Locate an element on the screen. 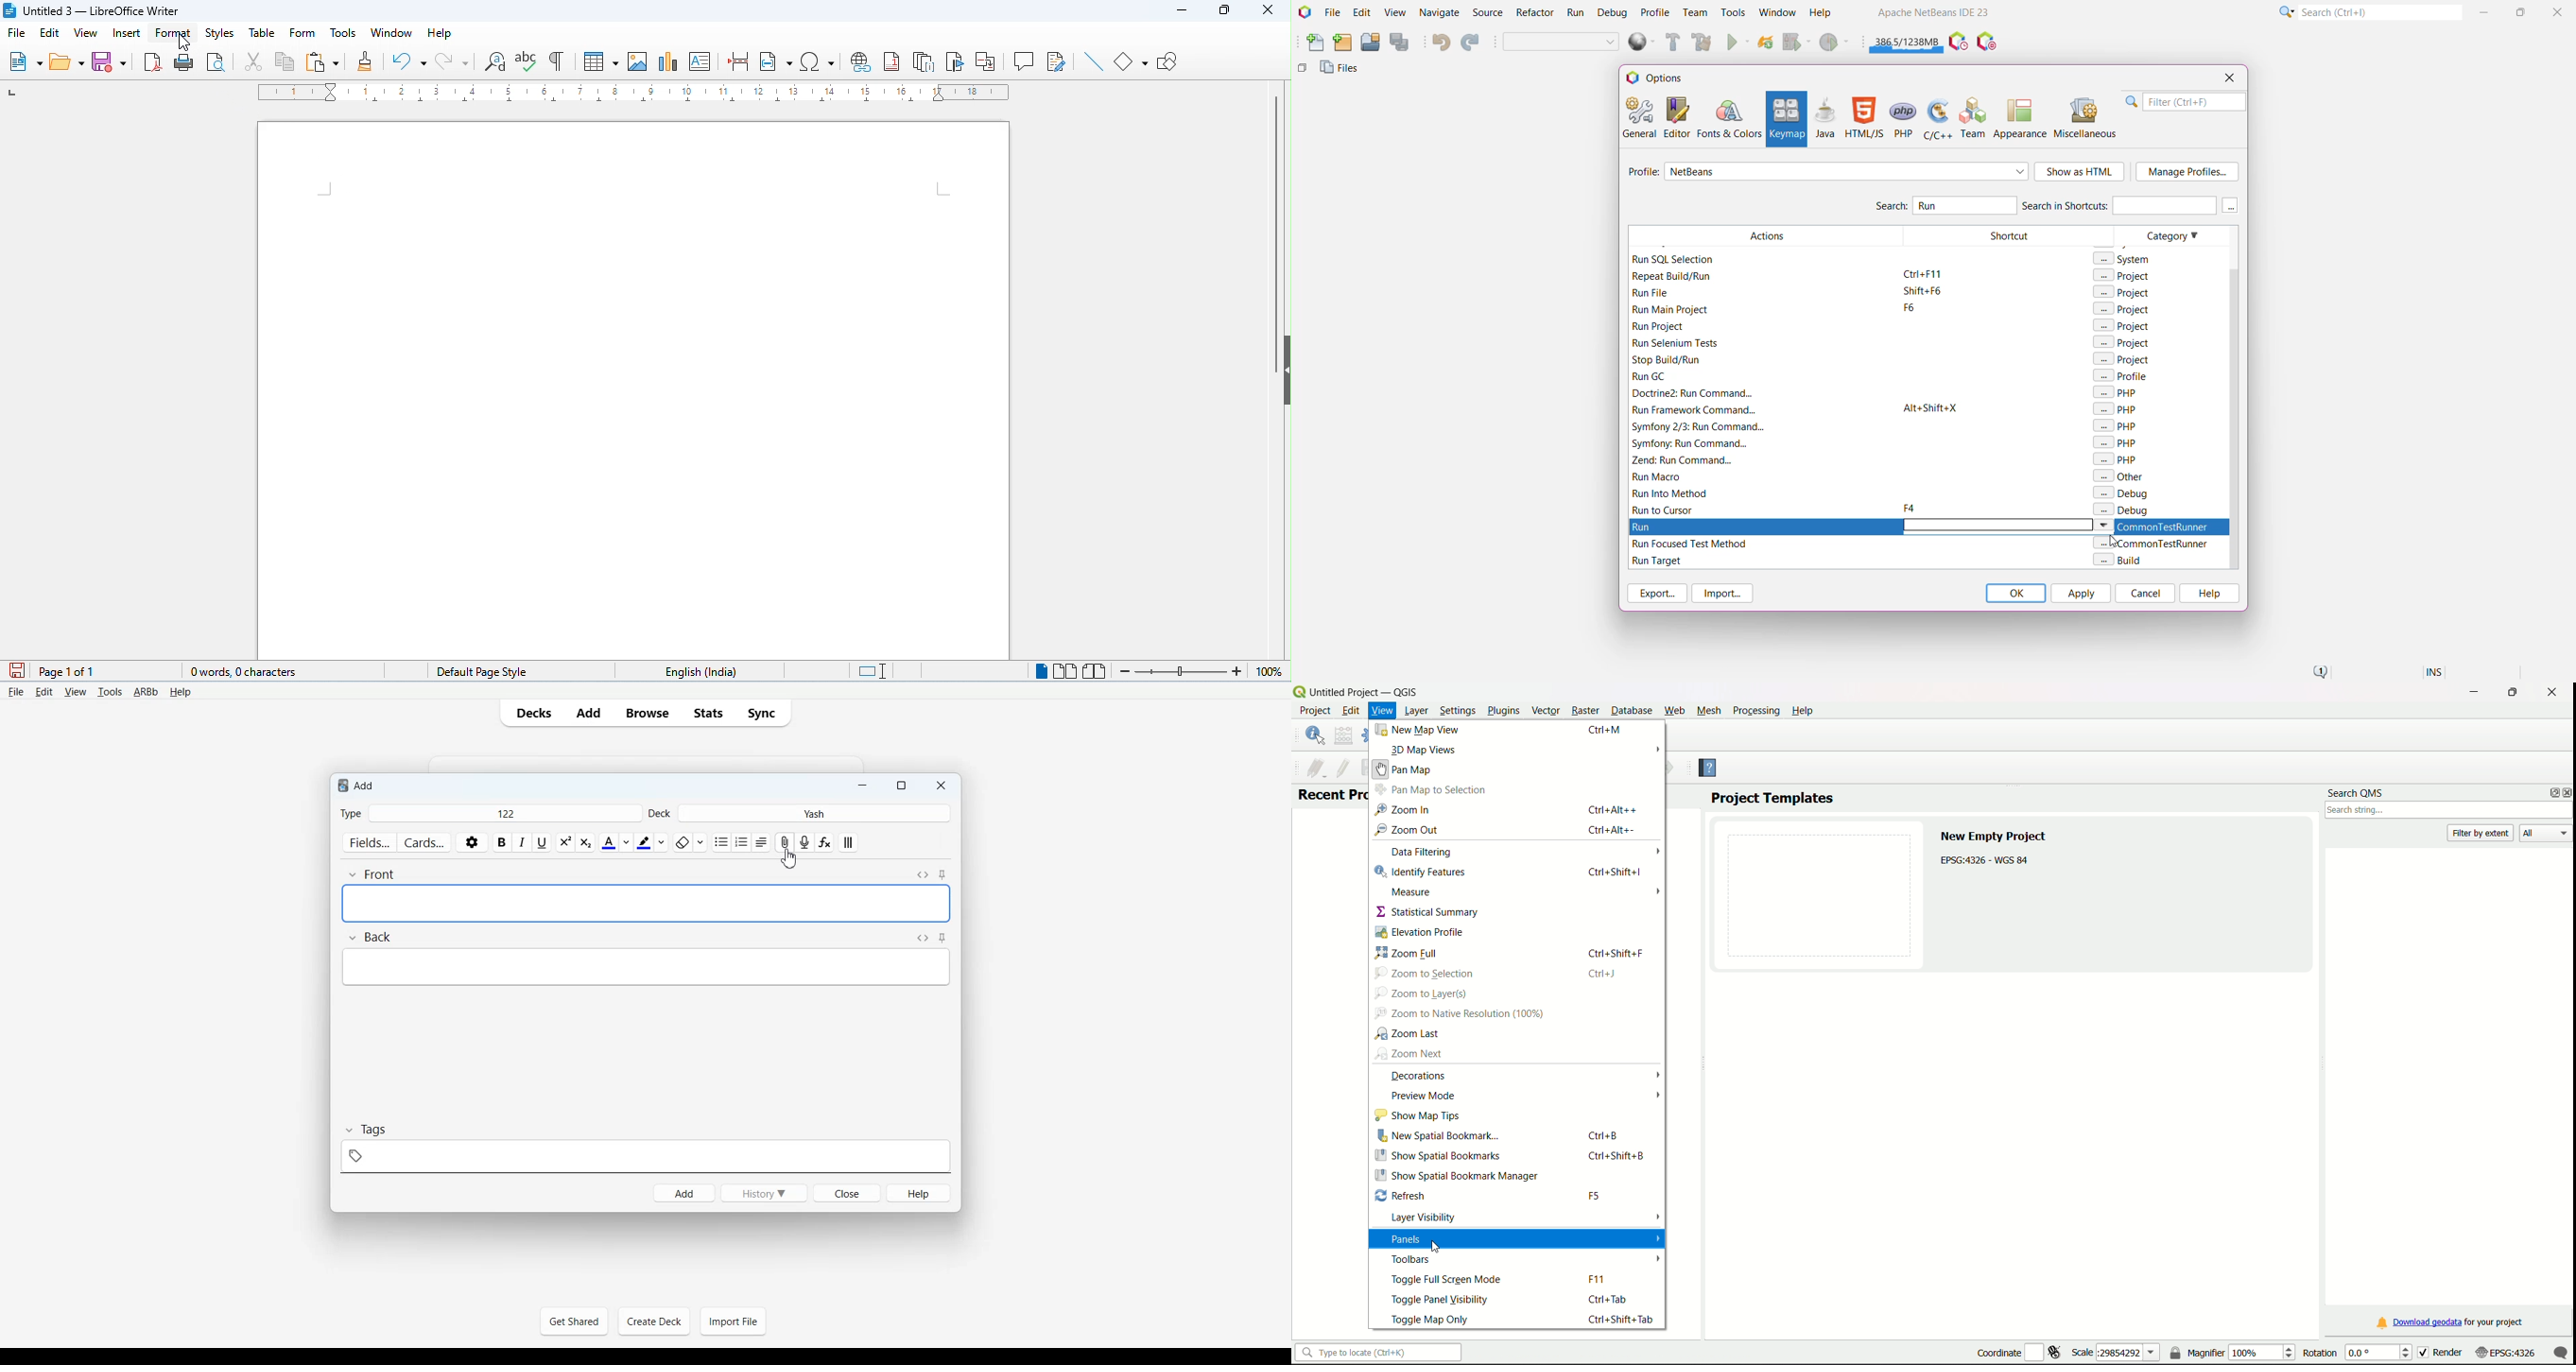  current edit is located at coordinates (1316, 768).